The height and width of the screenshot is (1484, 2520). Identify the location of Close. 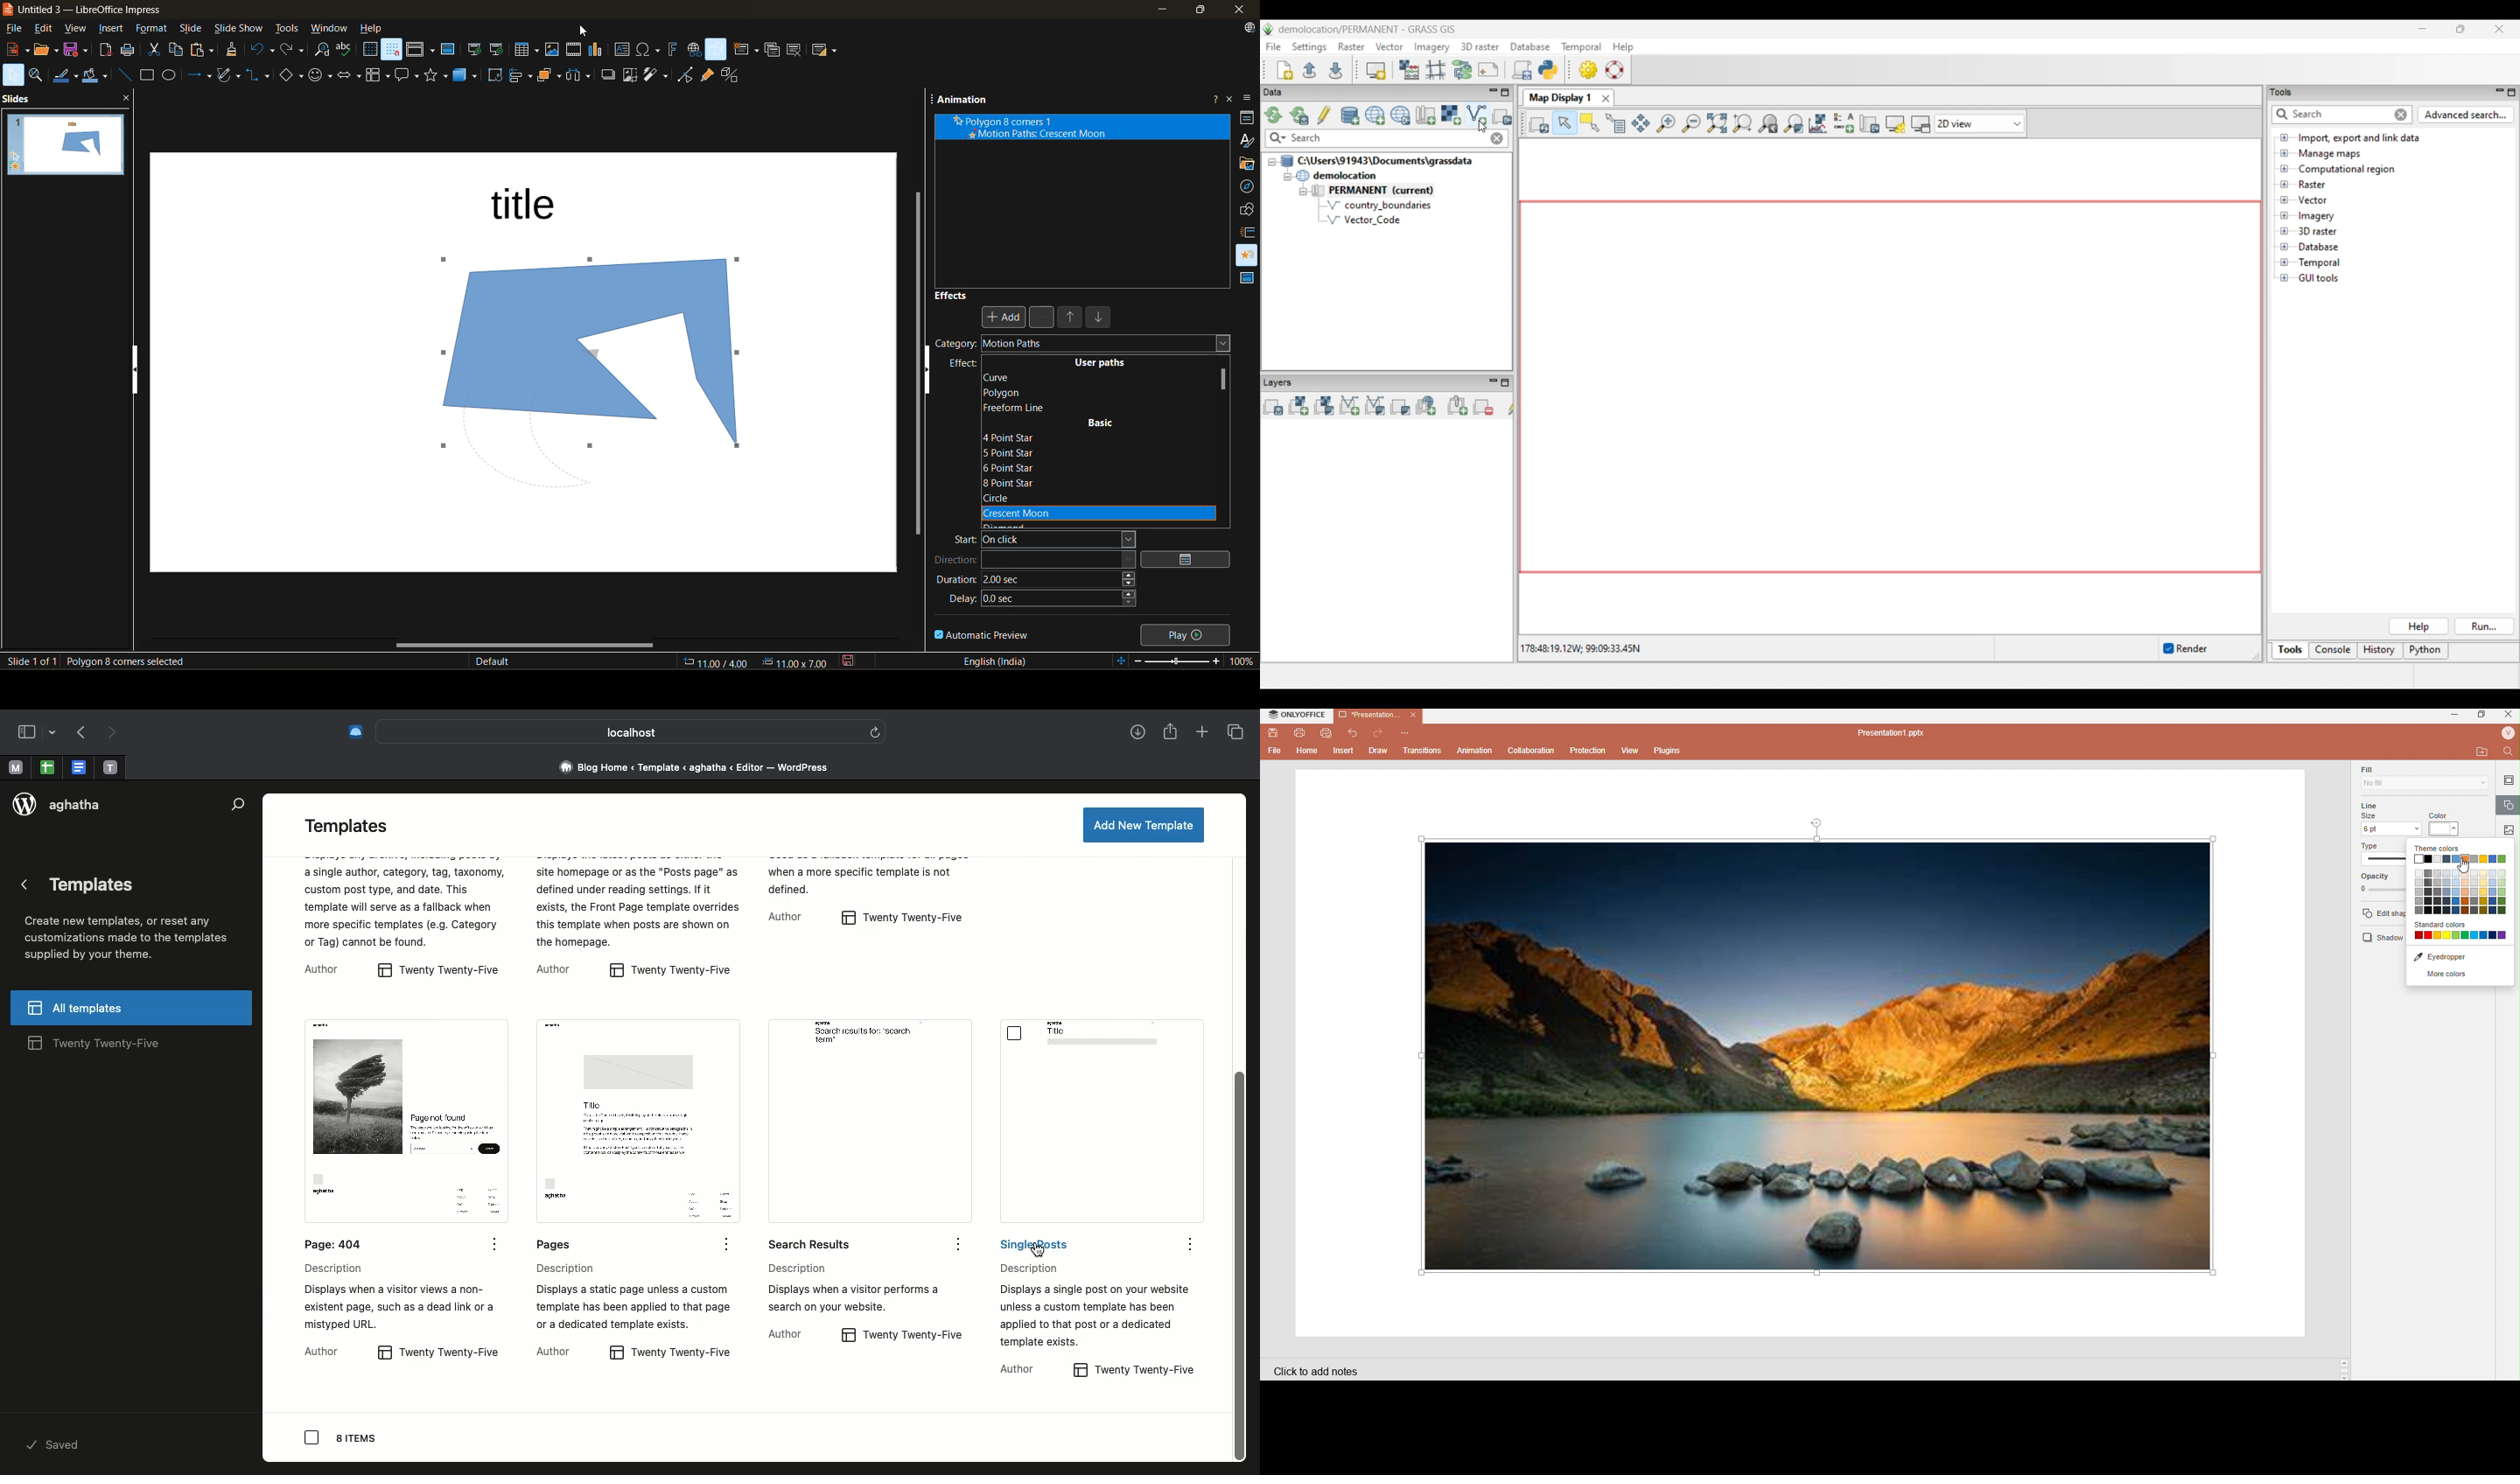
(2509, 717).